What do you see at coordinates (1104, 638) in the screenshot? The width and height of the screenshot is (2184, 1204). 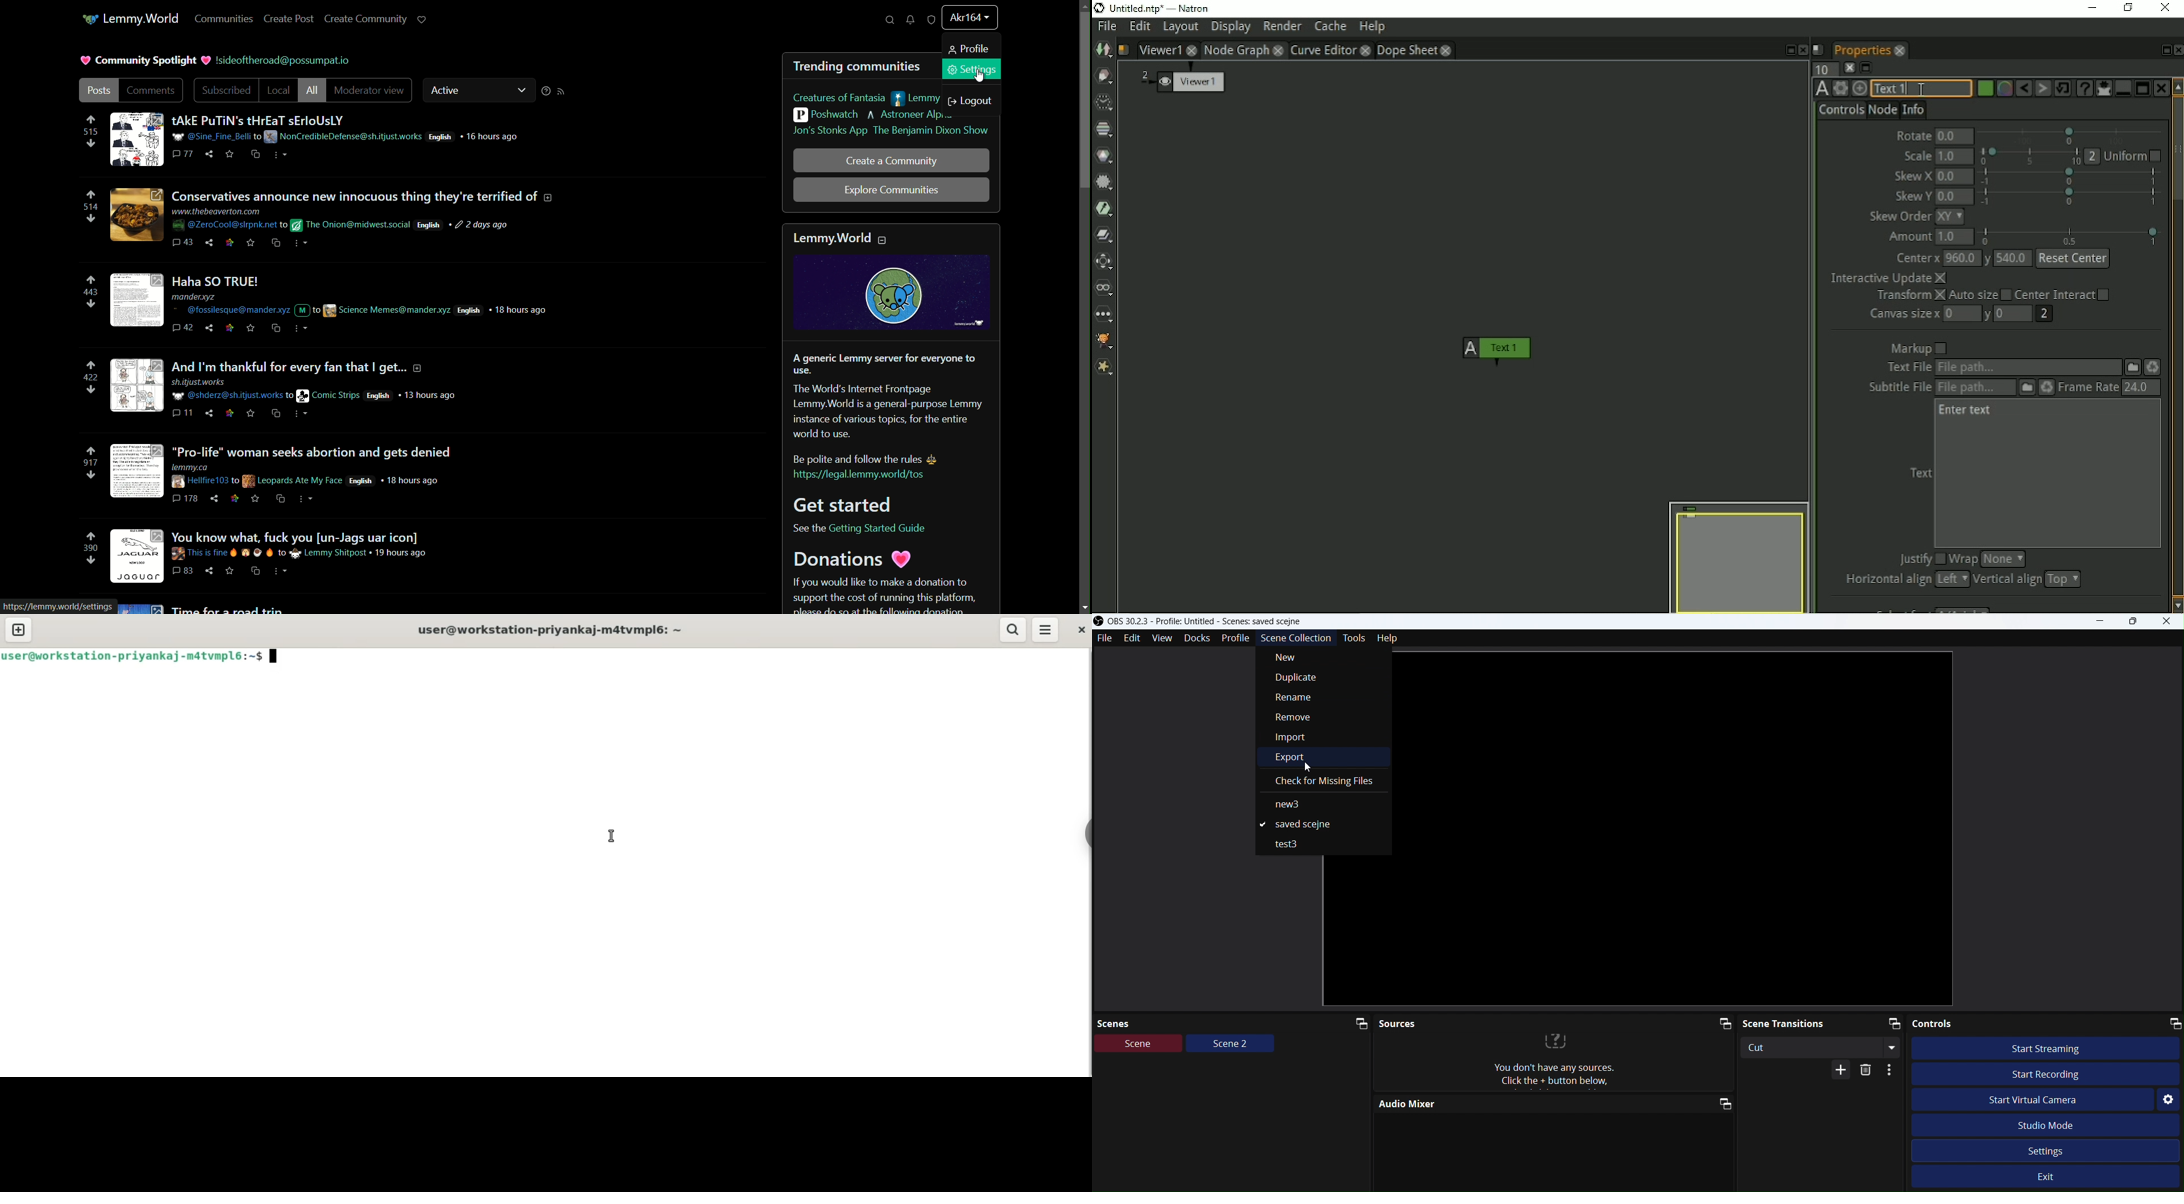 I see `File` at bounding box center [1104, 638].